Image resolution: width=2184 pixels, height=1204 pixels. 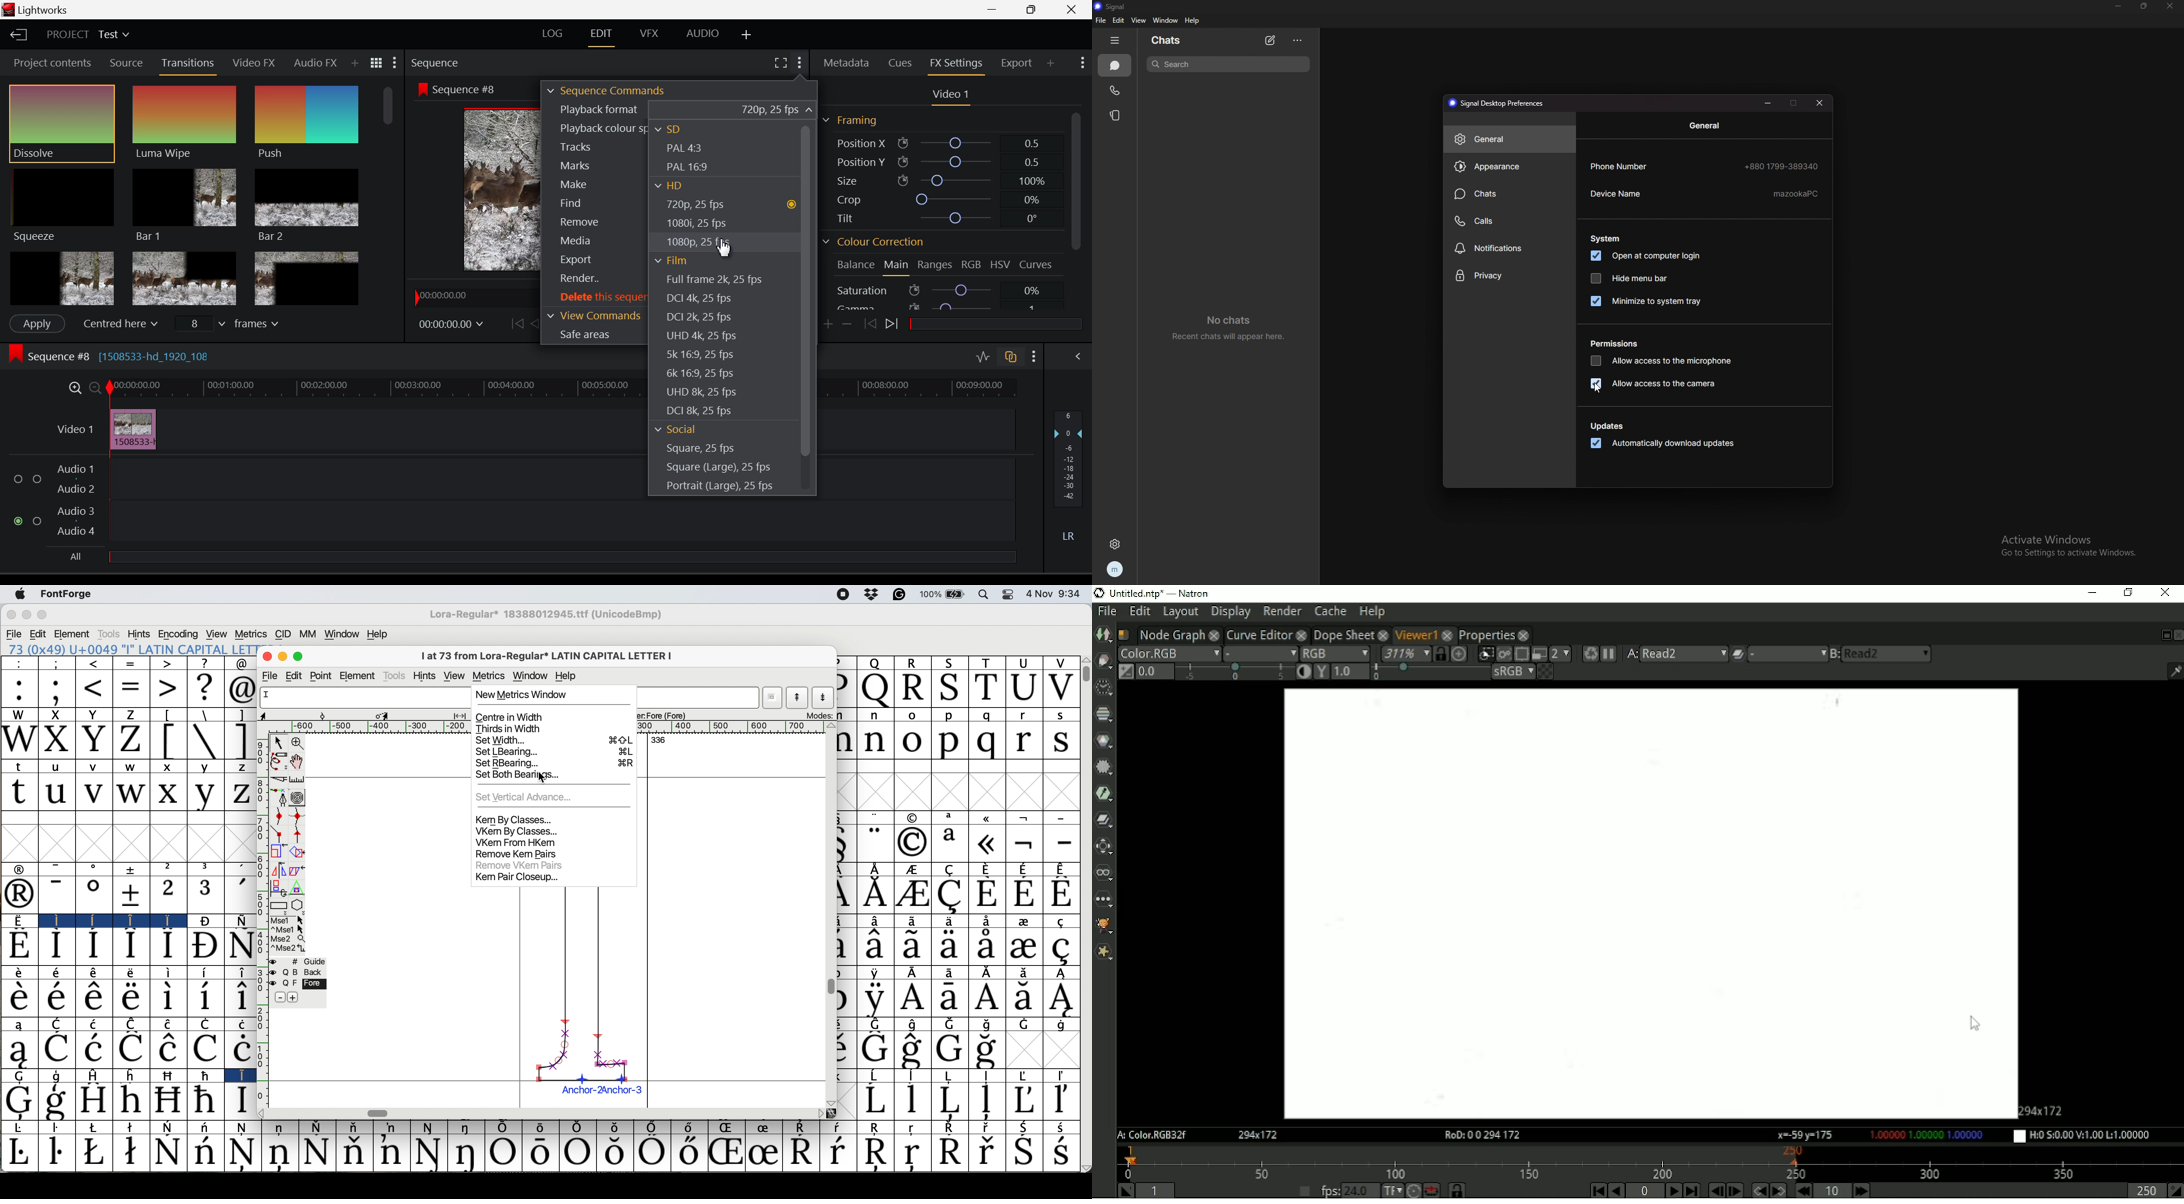 I want to click on Set time display format, so click(x=1391, y=1190).